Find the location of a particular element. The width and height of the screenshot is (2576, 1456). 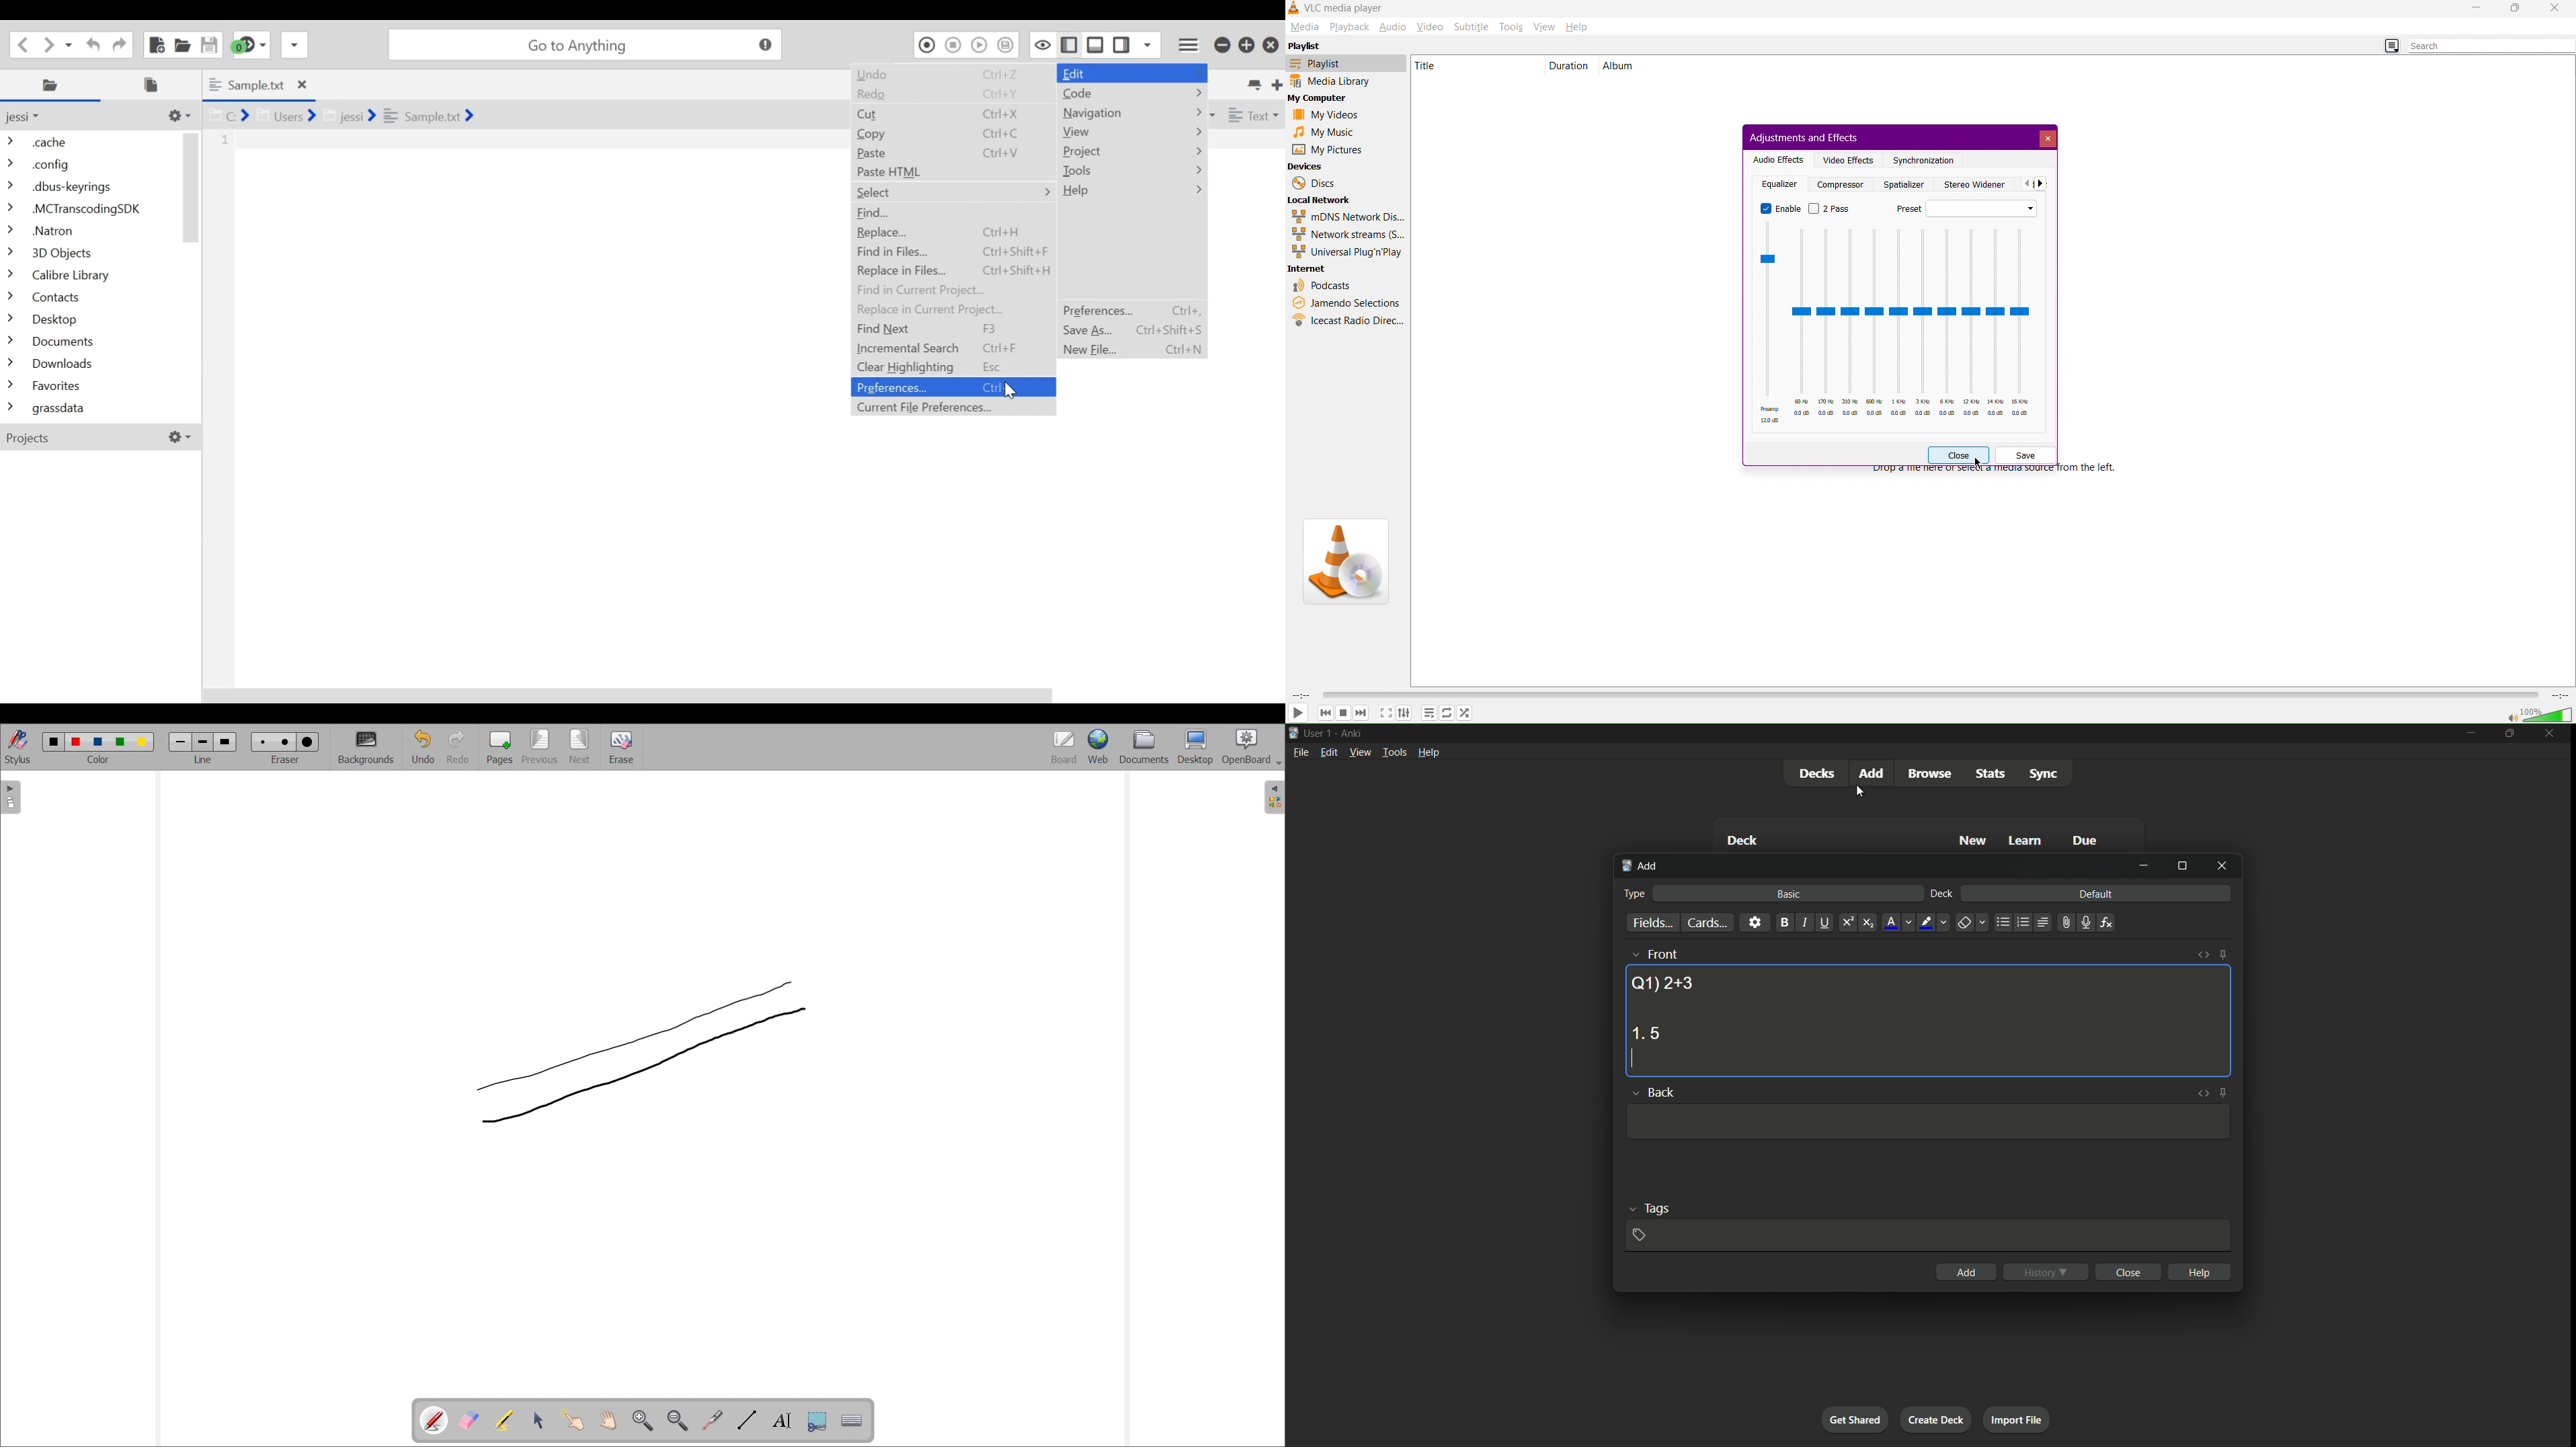

Network streams is located at coordinates (1349, 235).